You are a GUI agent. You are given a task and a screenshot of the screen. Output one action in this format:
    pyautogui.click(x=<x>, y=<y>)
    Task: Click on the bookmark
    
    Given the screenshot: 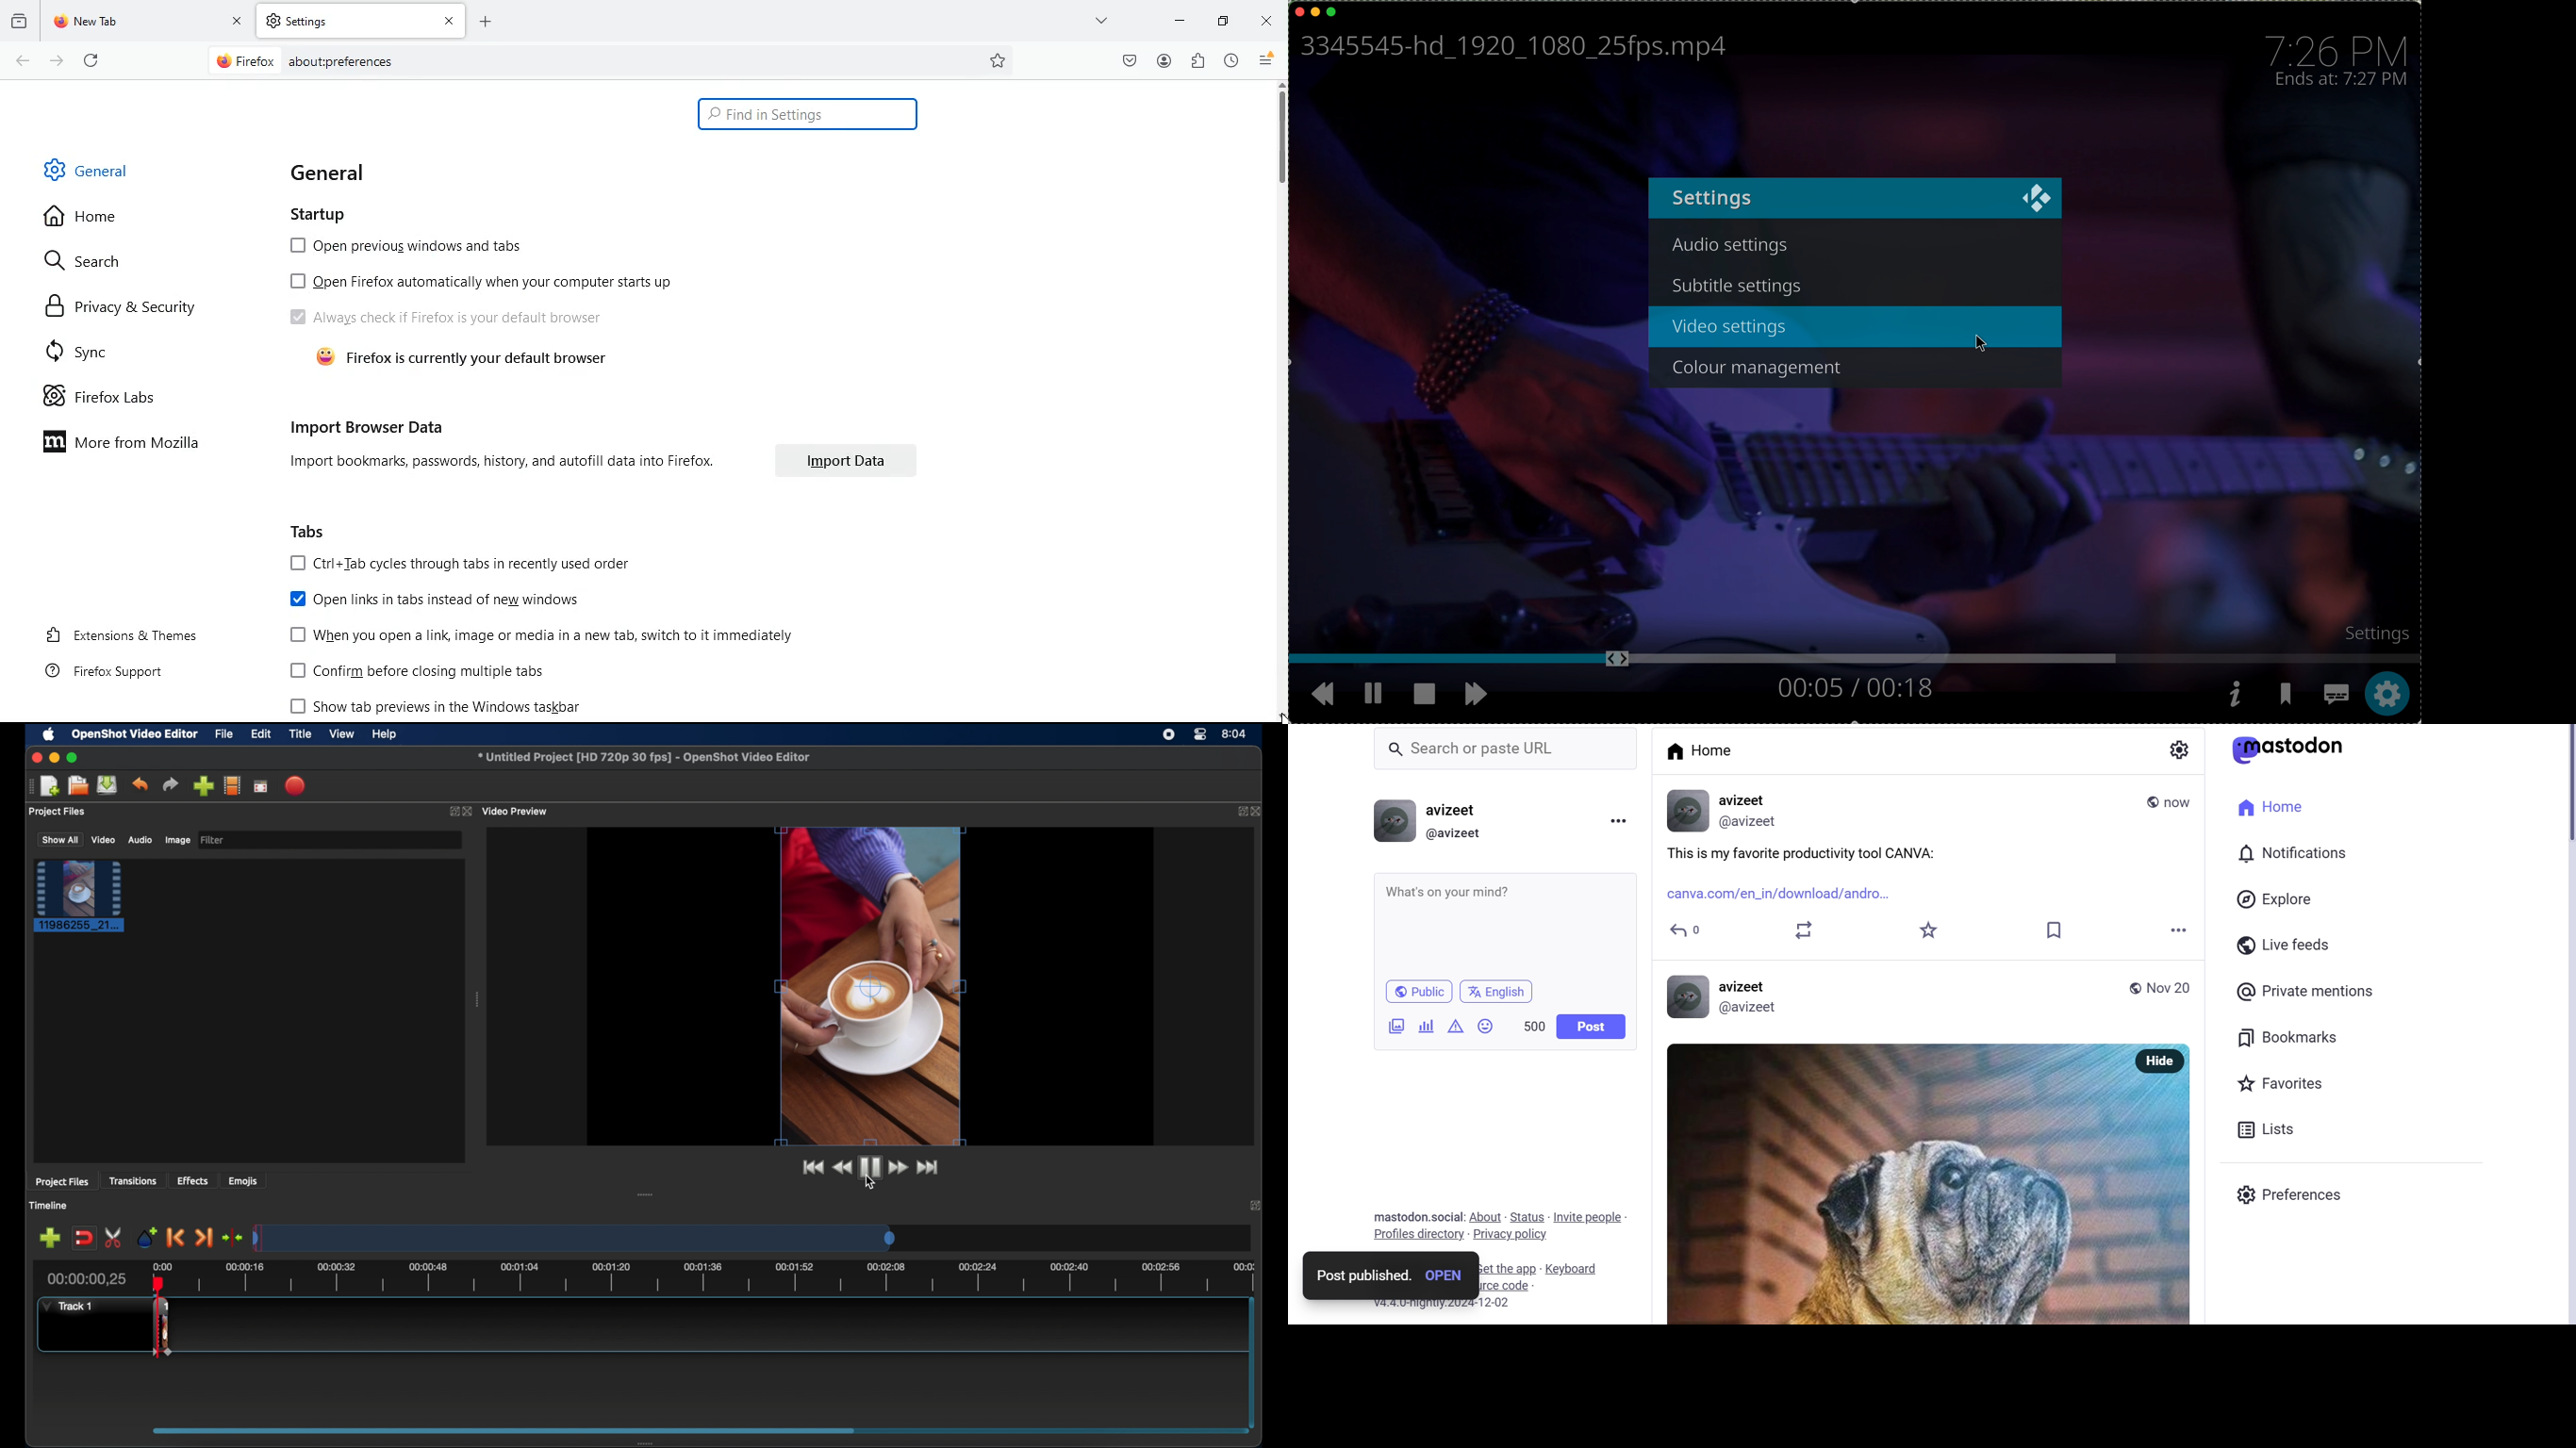 What is the action you would take?
    pyautogui.click(x=2064, y=930)
    